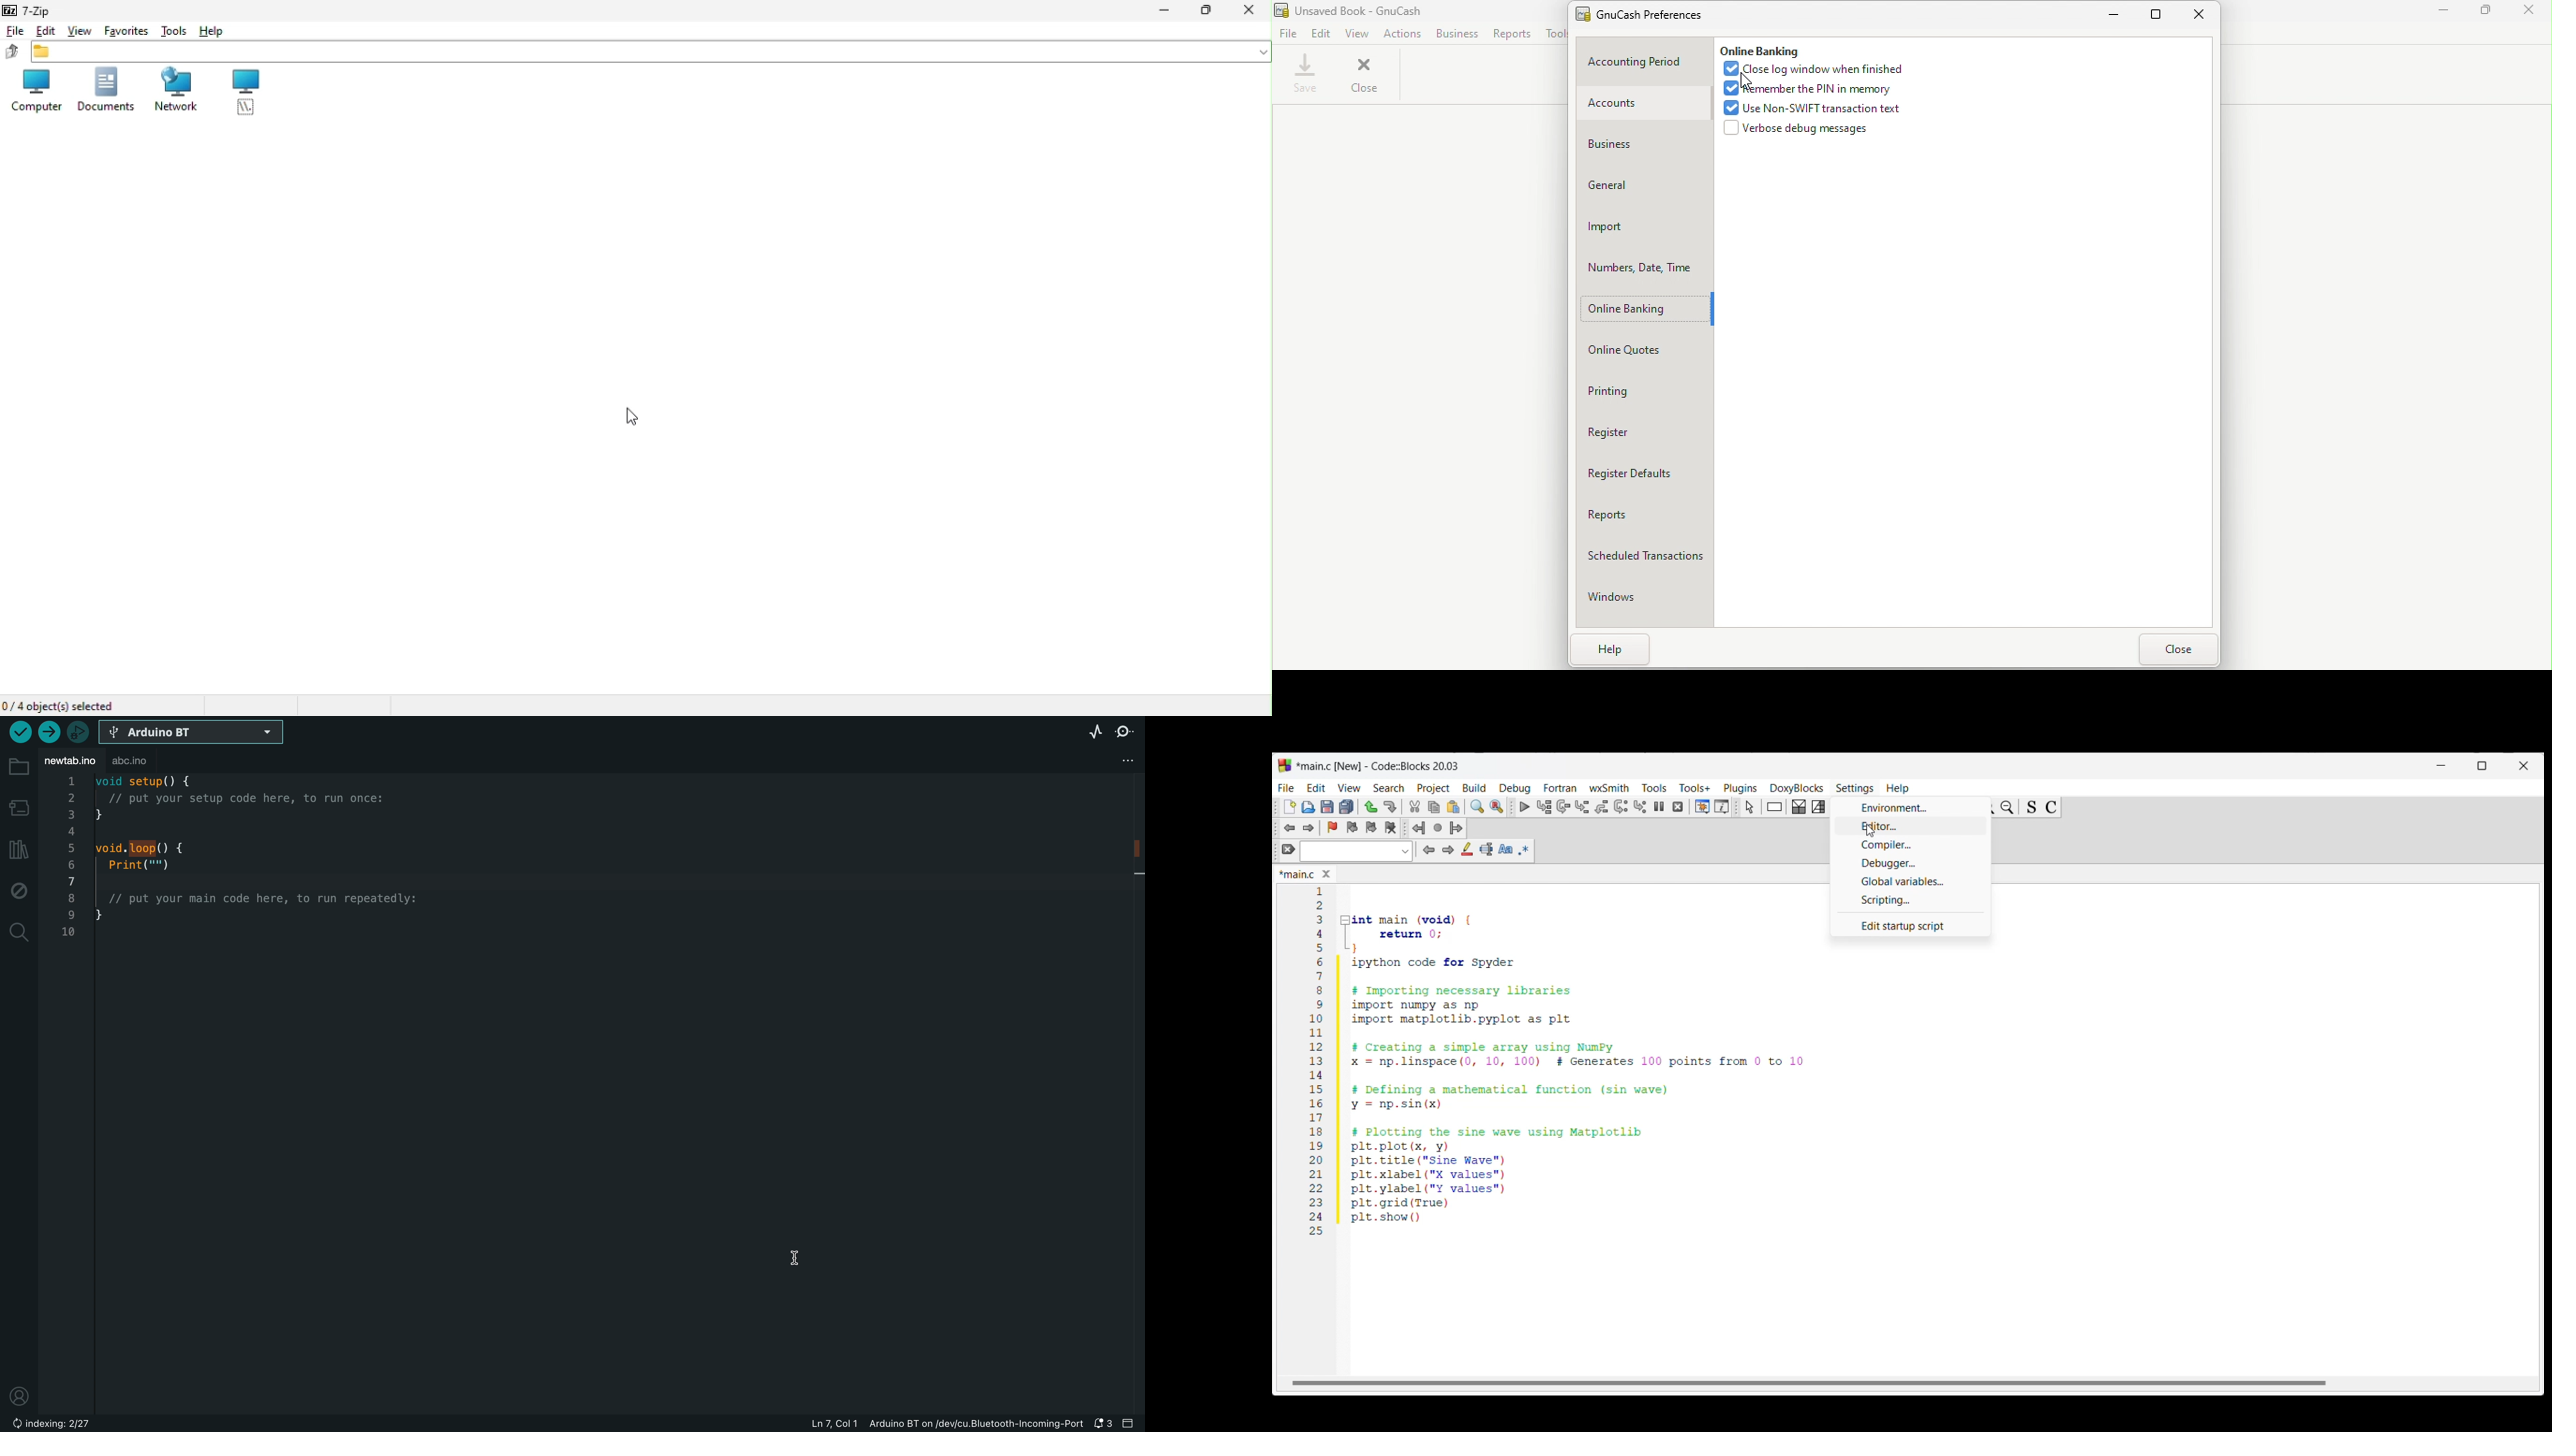 The width and height of the screenshot is (2576, 1456). I want to click on Paste, so click(1454, 807).